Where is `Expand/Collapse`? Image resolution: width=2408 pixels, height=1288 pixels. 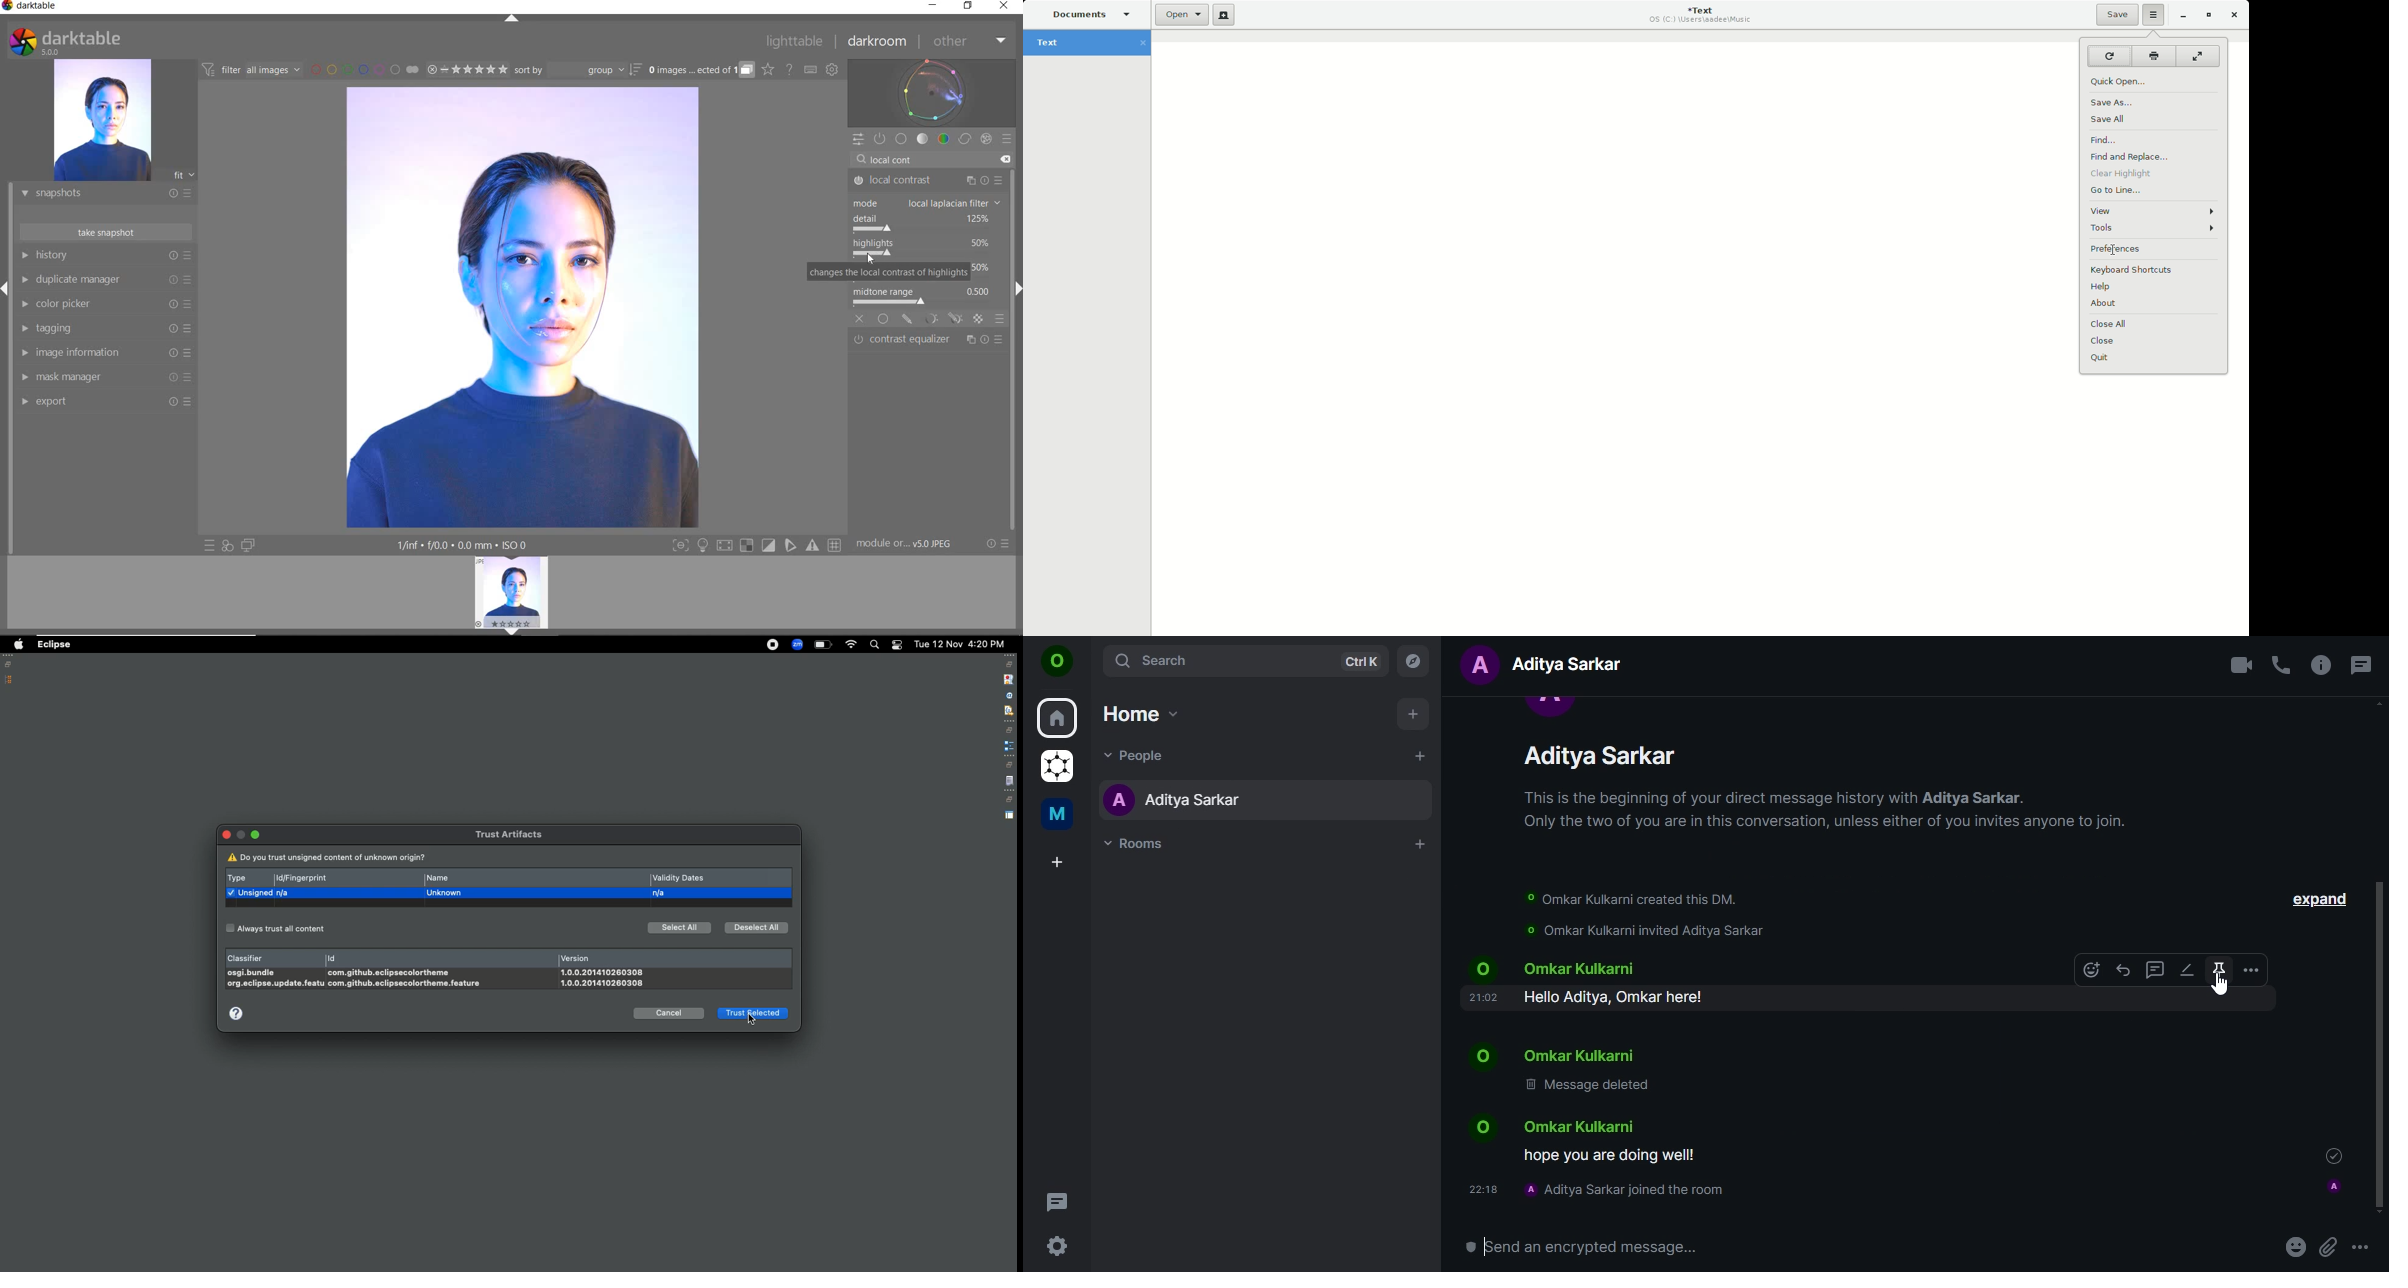 Expand/Collapse is located at coordinates (1017, 287).